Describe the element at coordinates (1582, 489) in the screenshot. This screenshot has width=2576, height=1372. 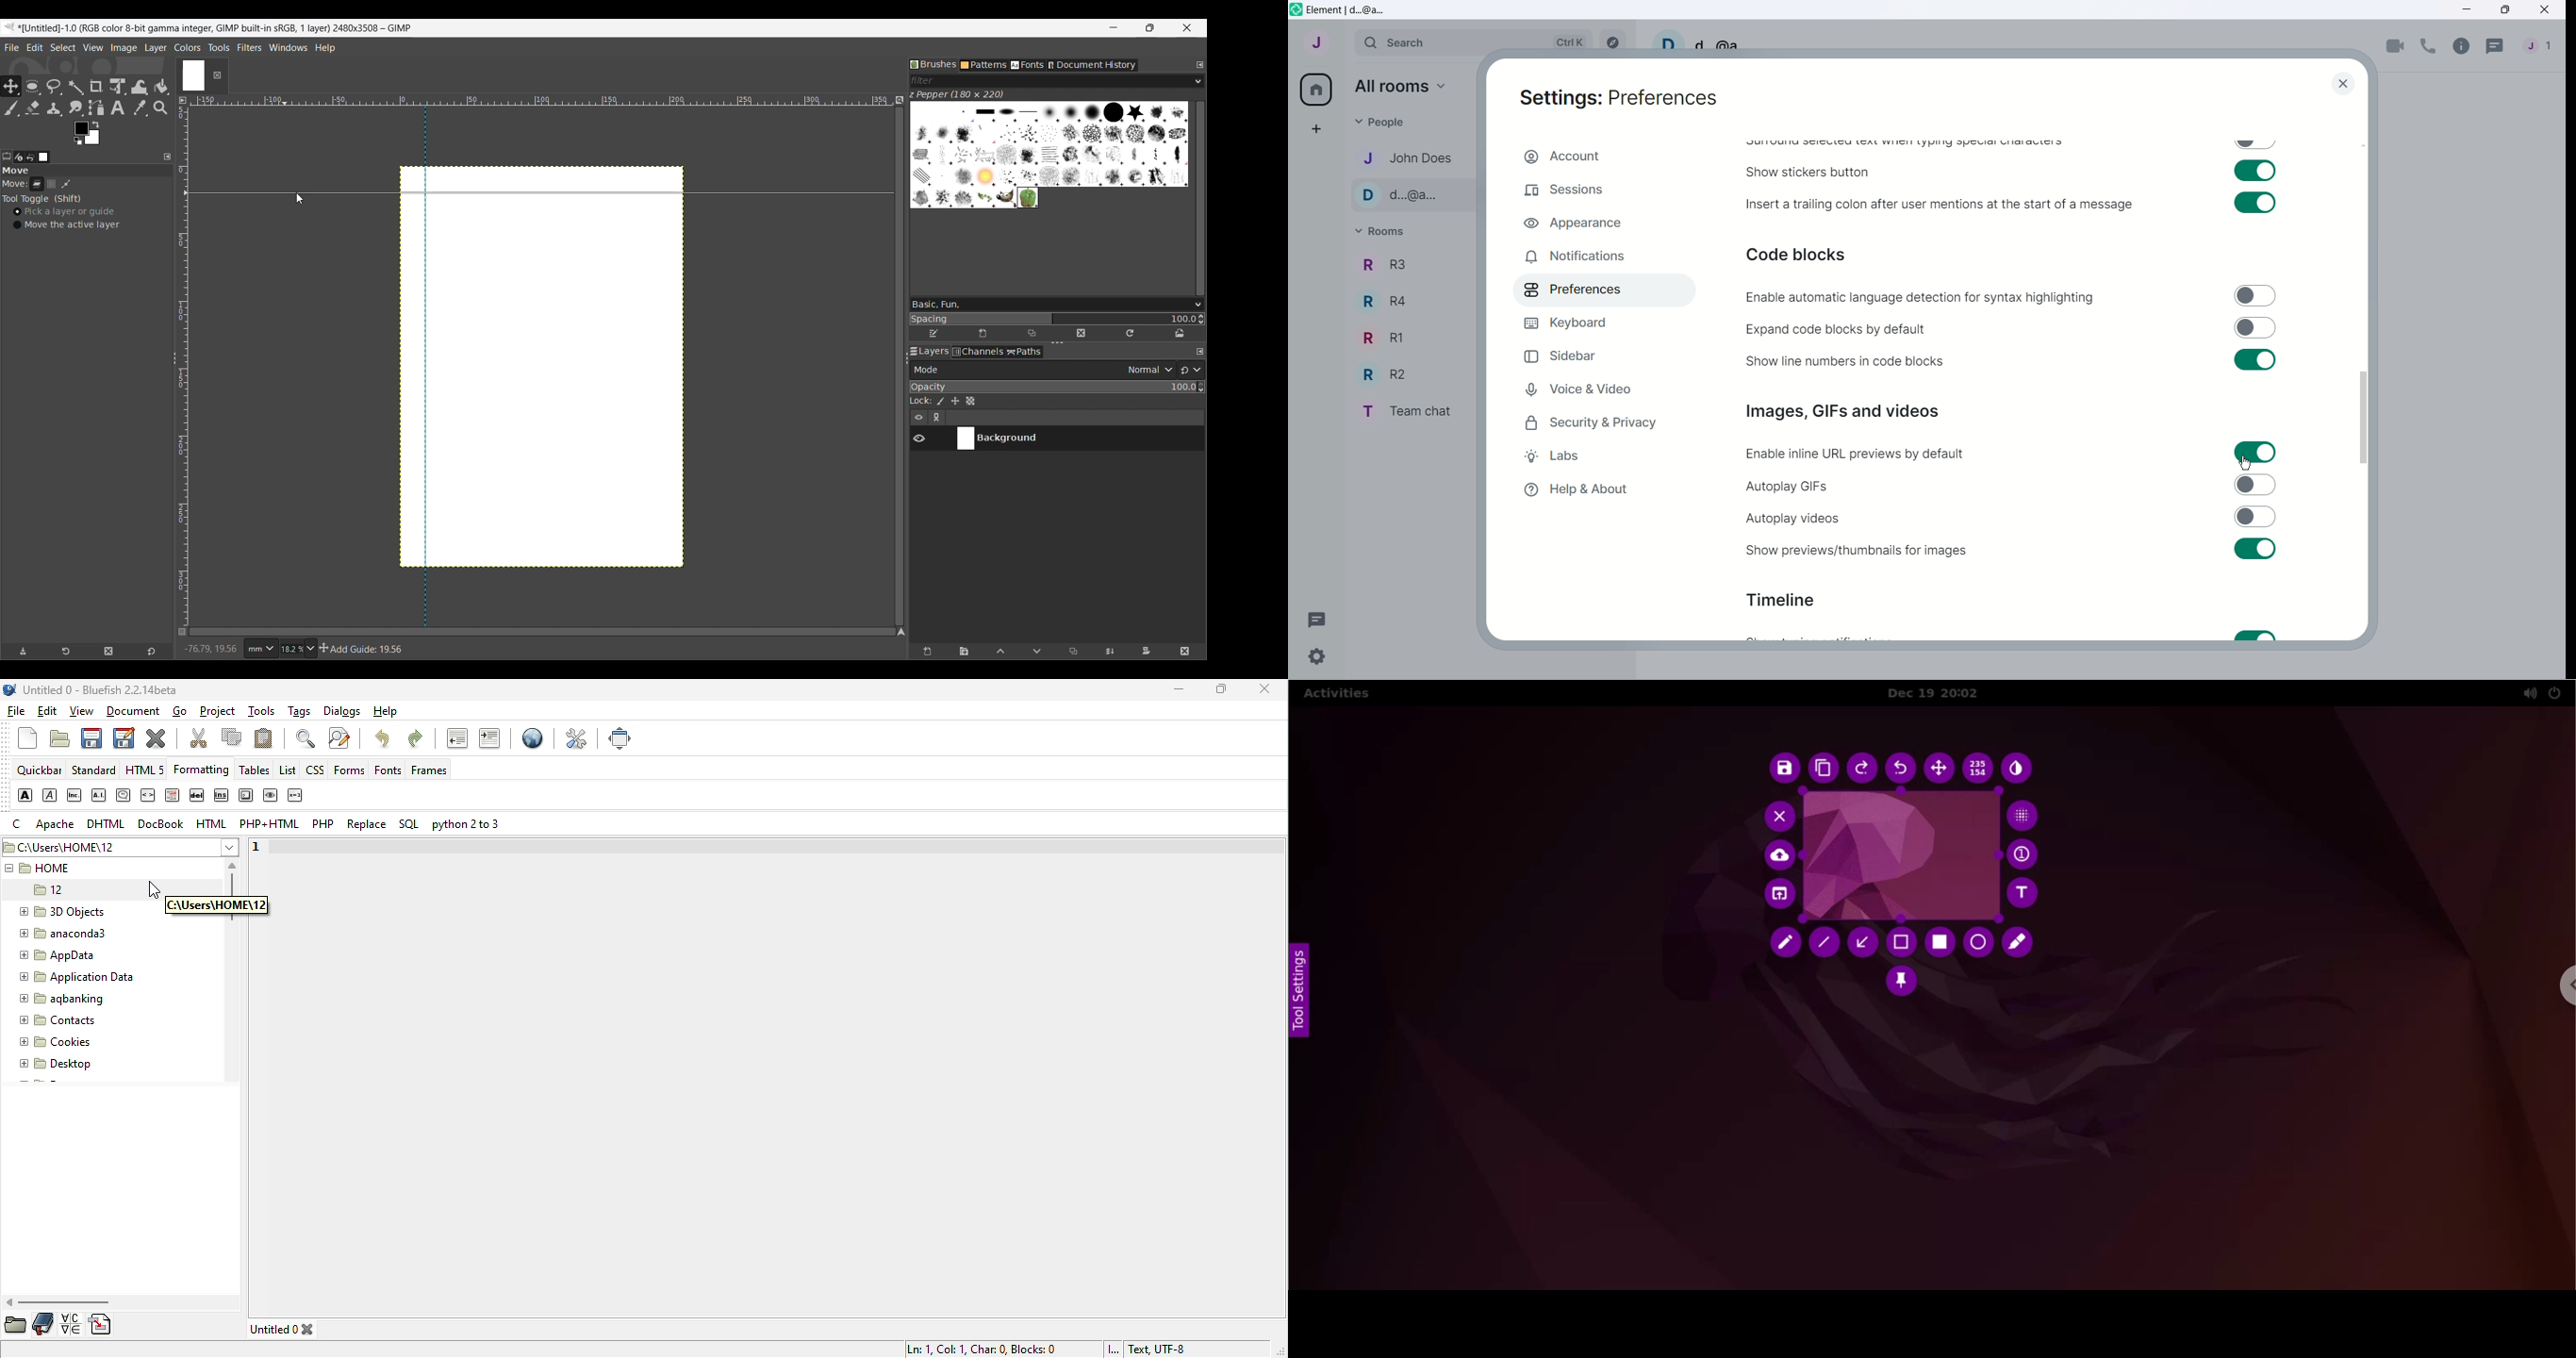
I see `Help and About` at that location.